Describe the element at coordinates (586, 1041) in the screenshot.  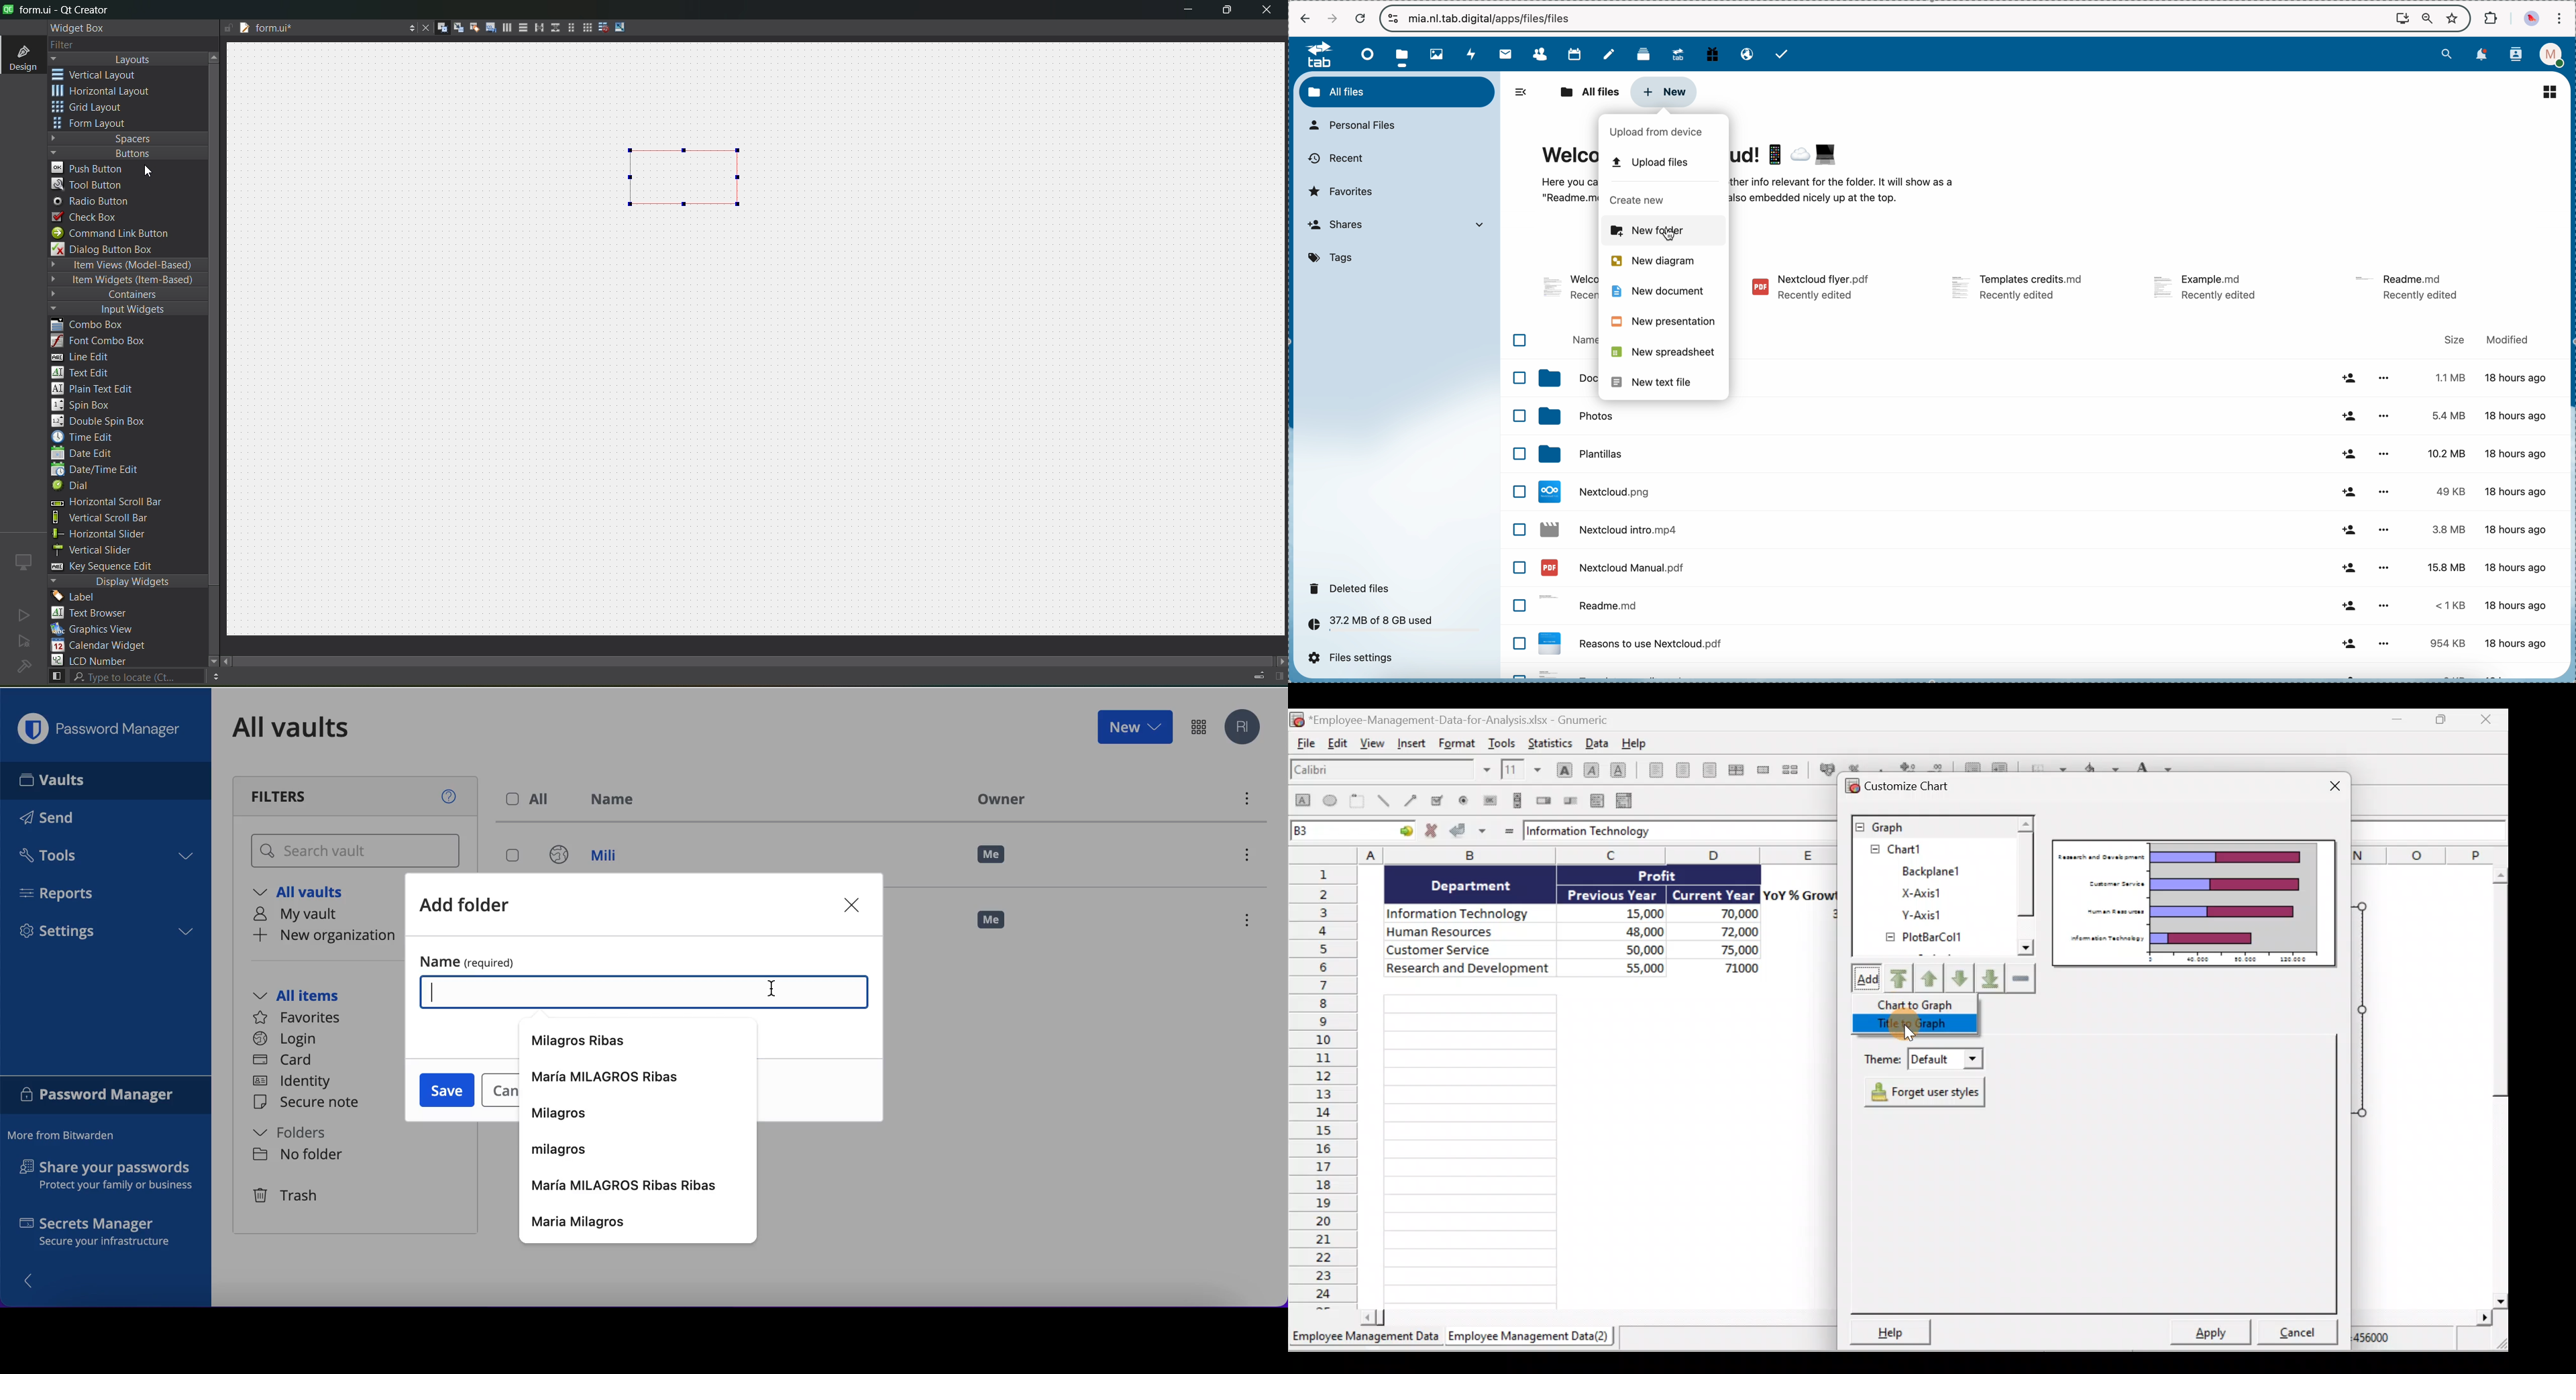
I see `milagros ribas` at that location.